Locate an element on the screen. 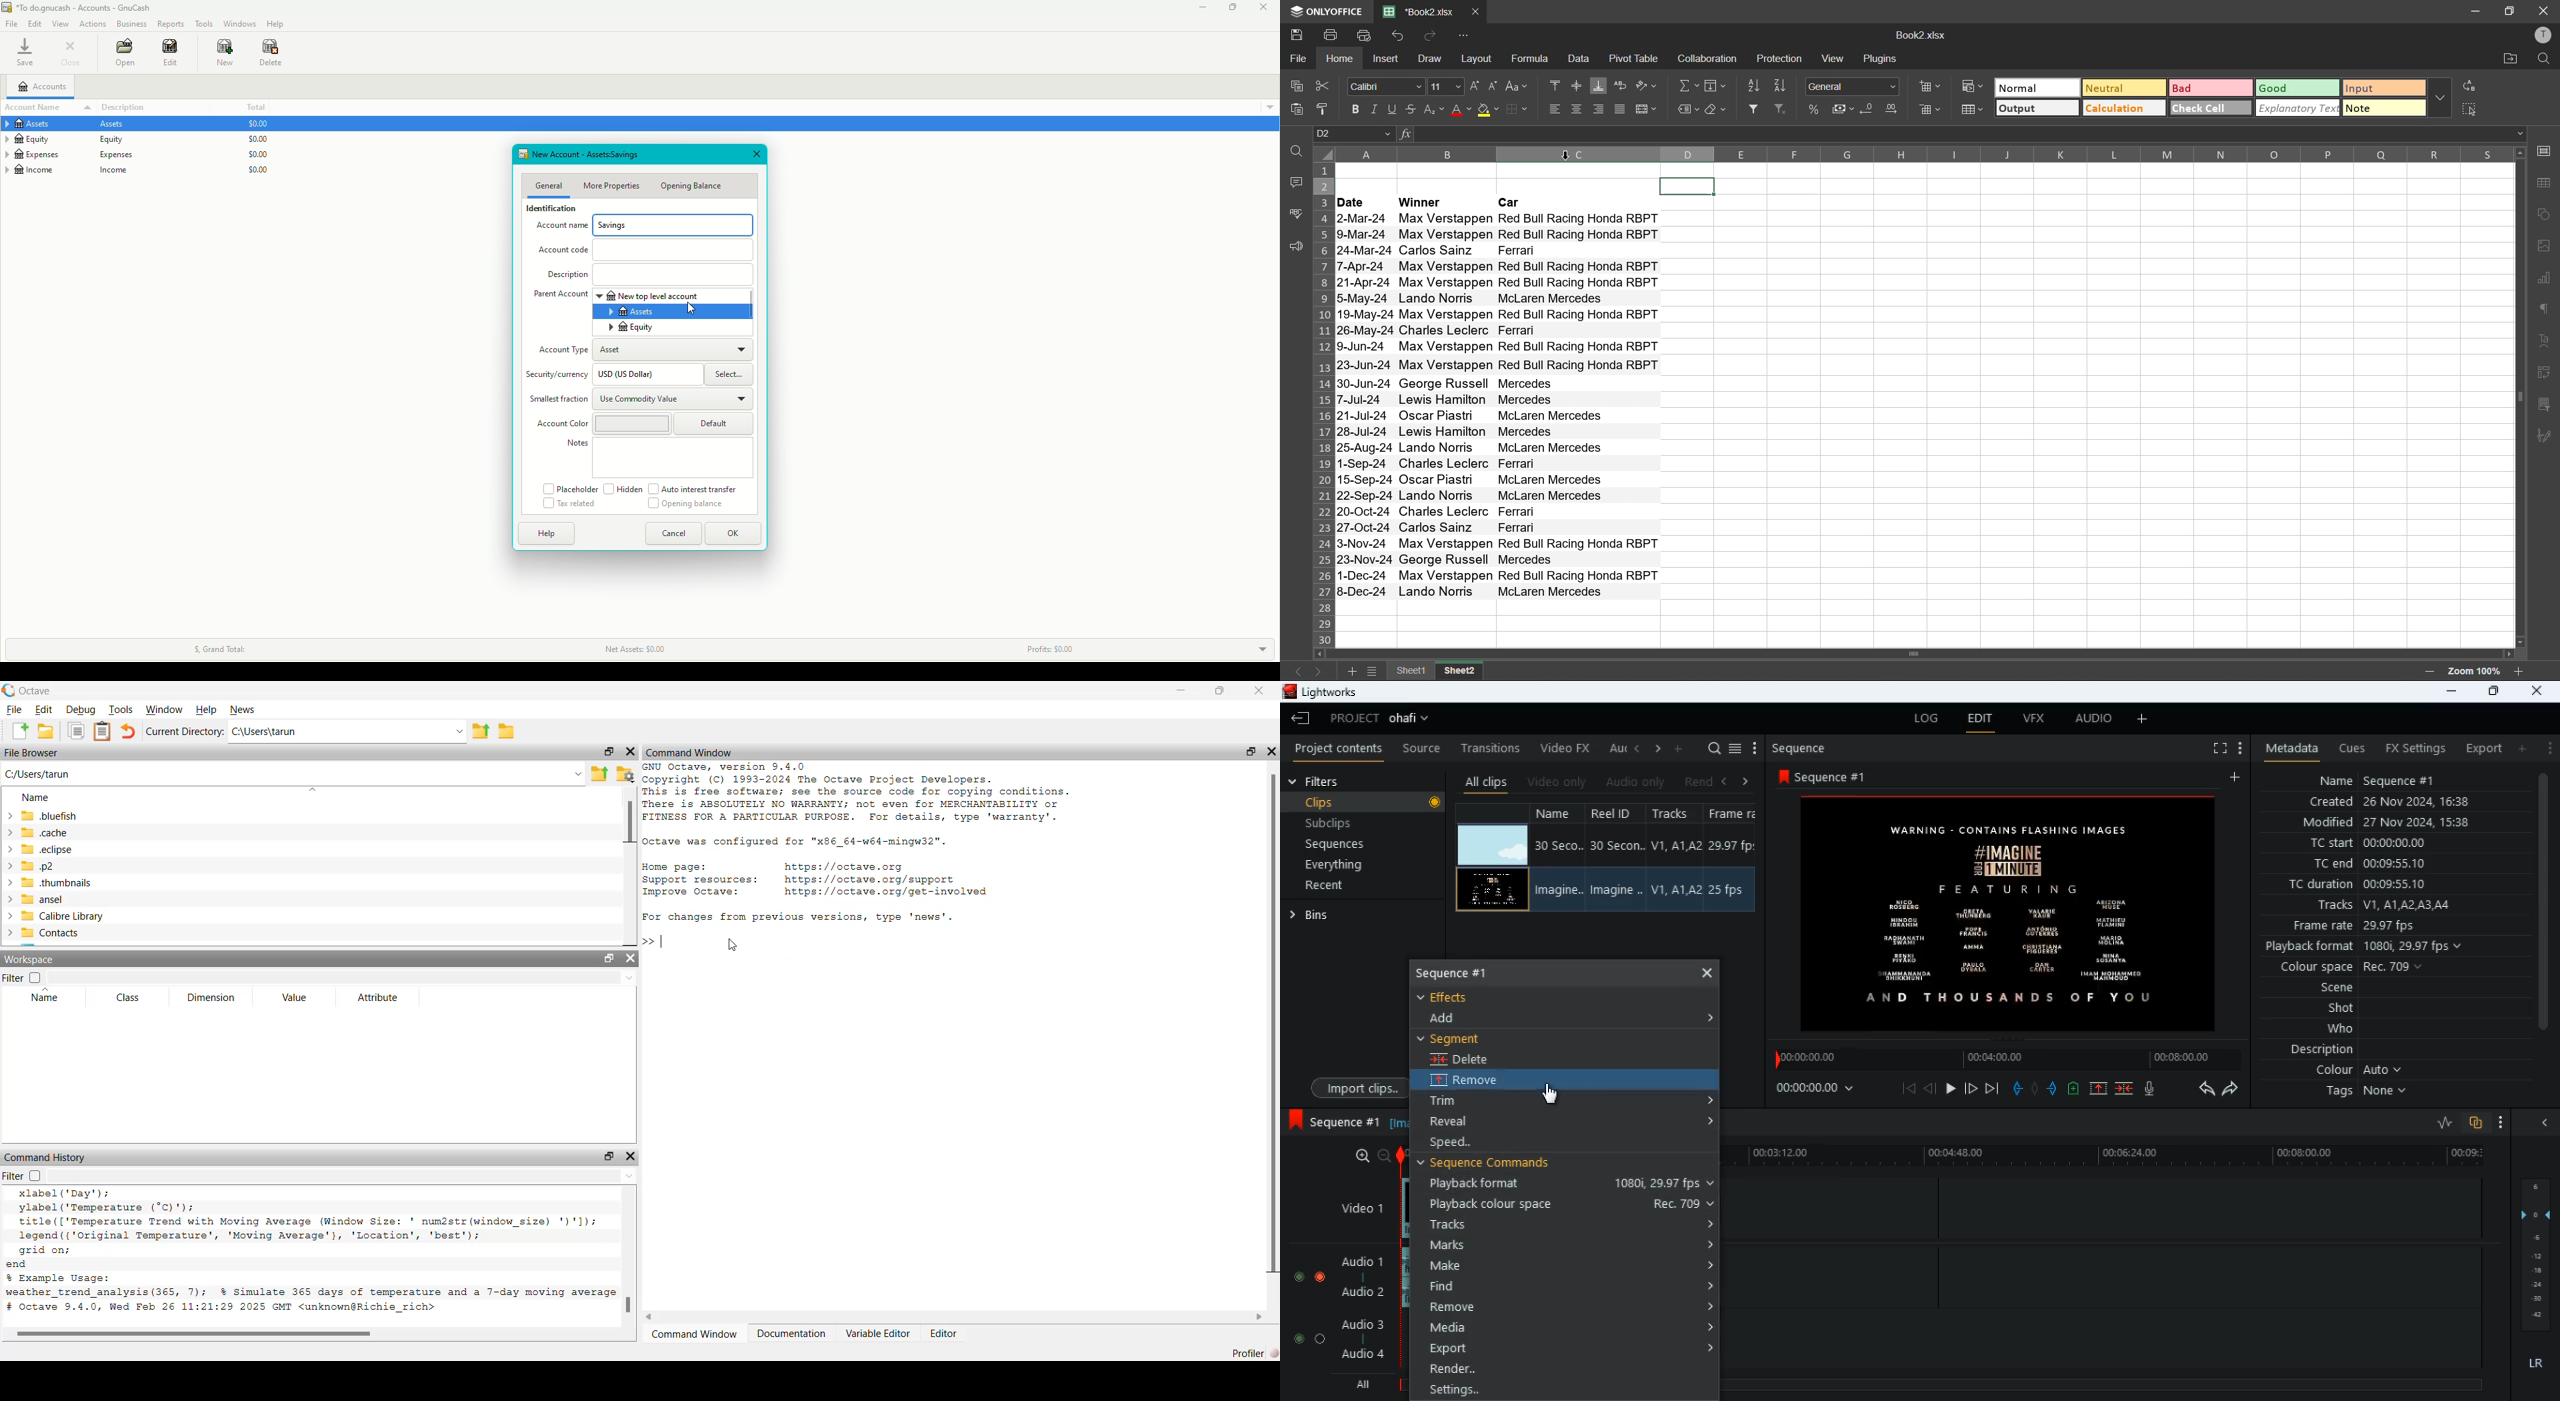 The width and height of the screenshot is (2576, 1428). more is located at coordinates (2547, 747).